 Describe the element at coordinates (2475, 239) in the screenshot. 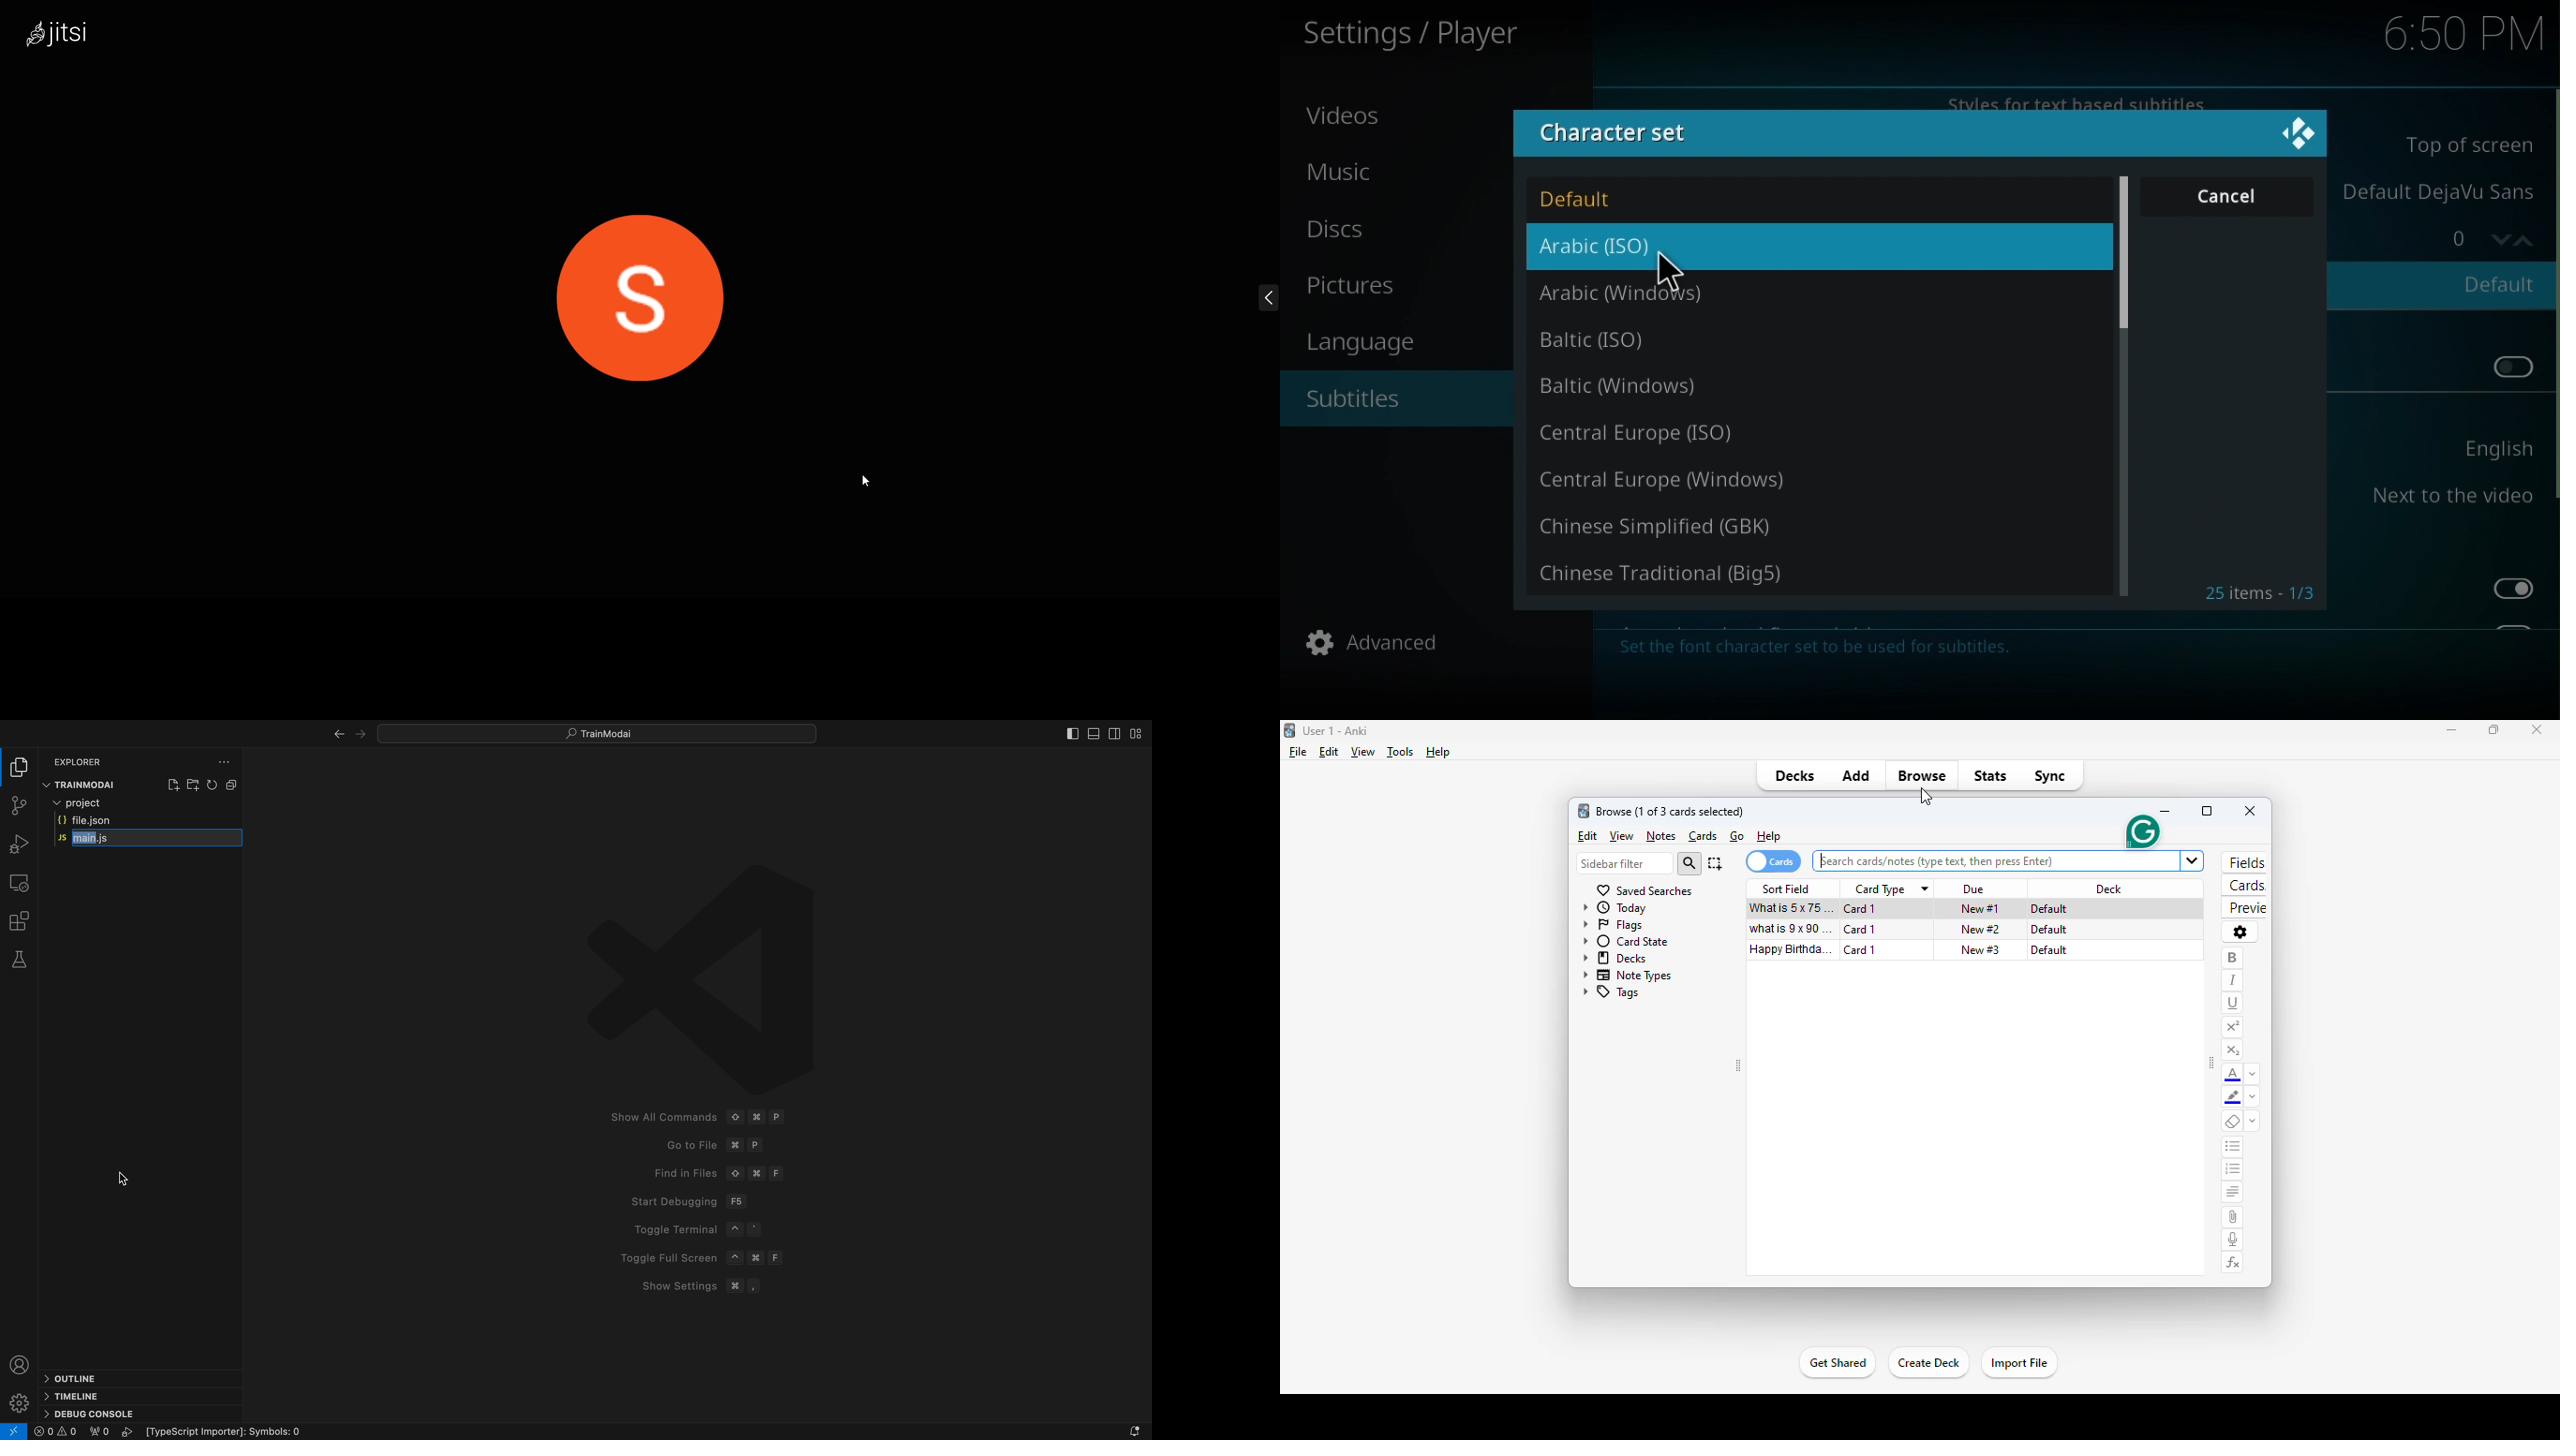

I see `Counter` at that location.